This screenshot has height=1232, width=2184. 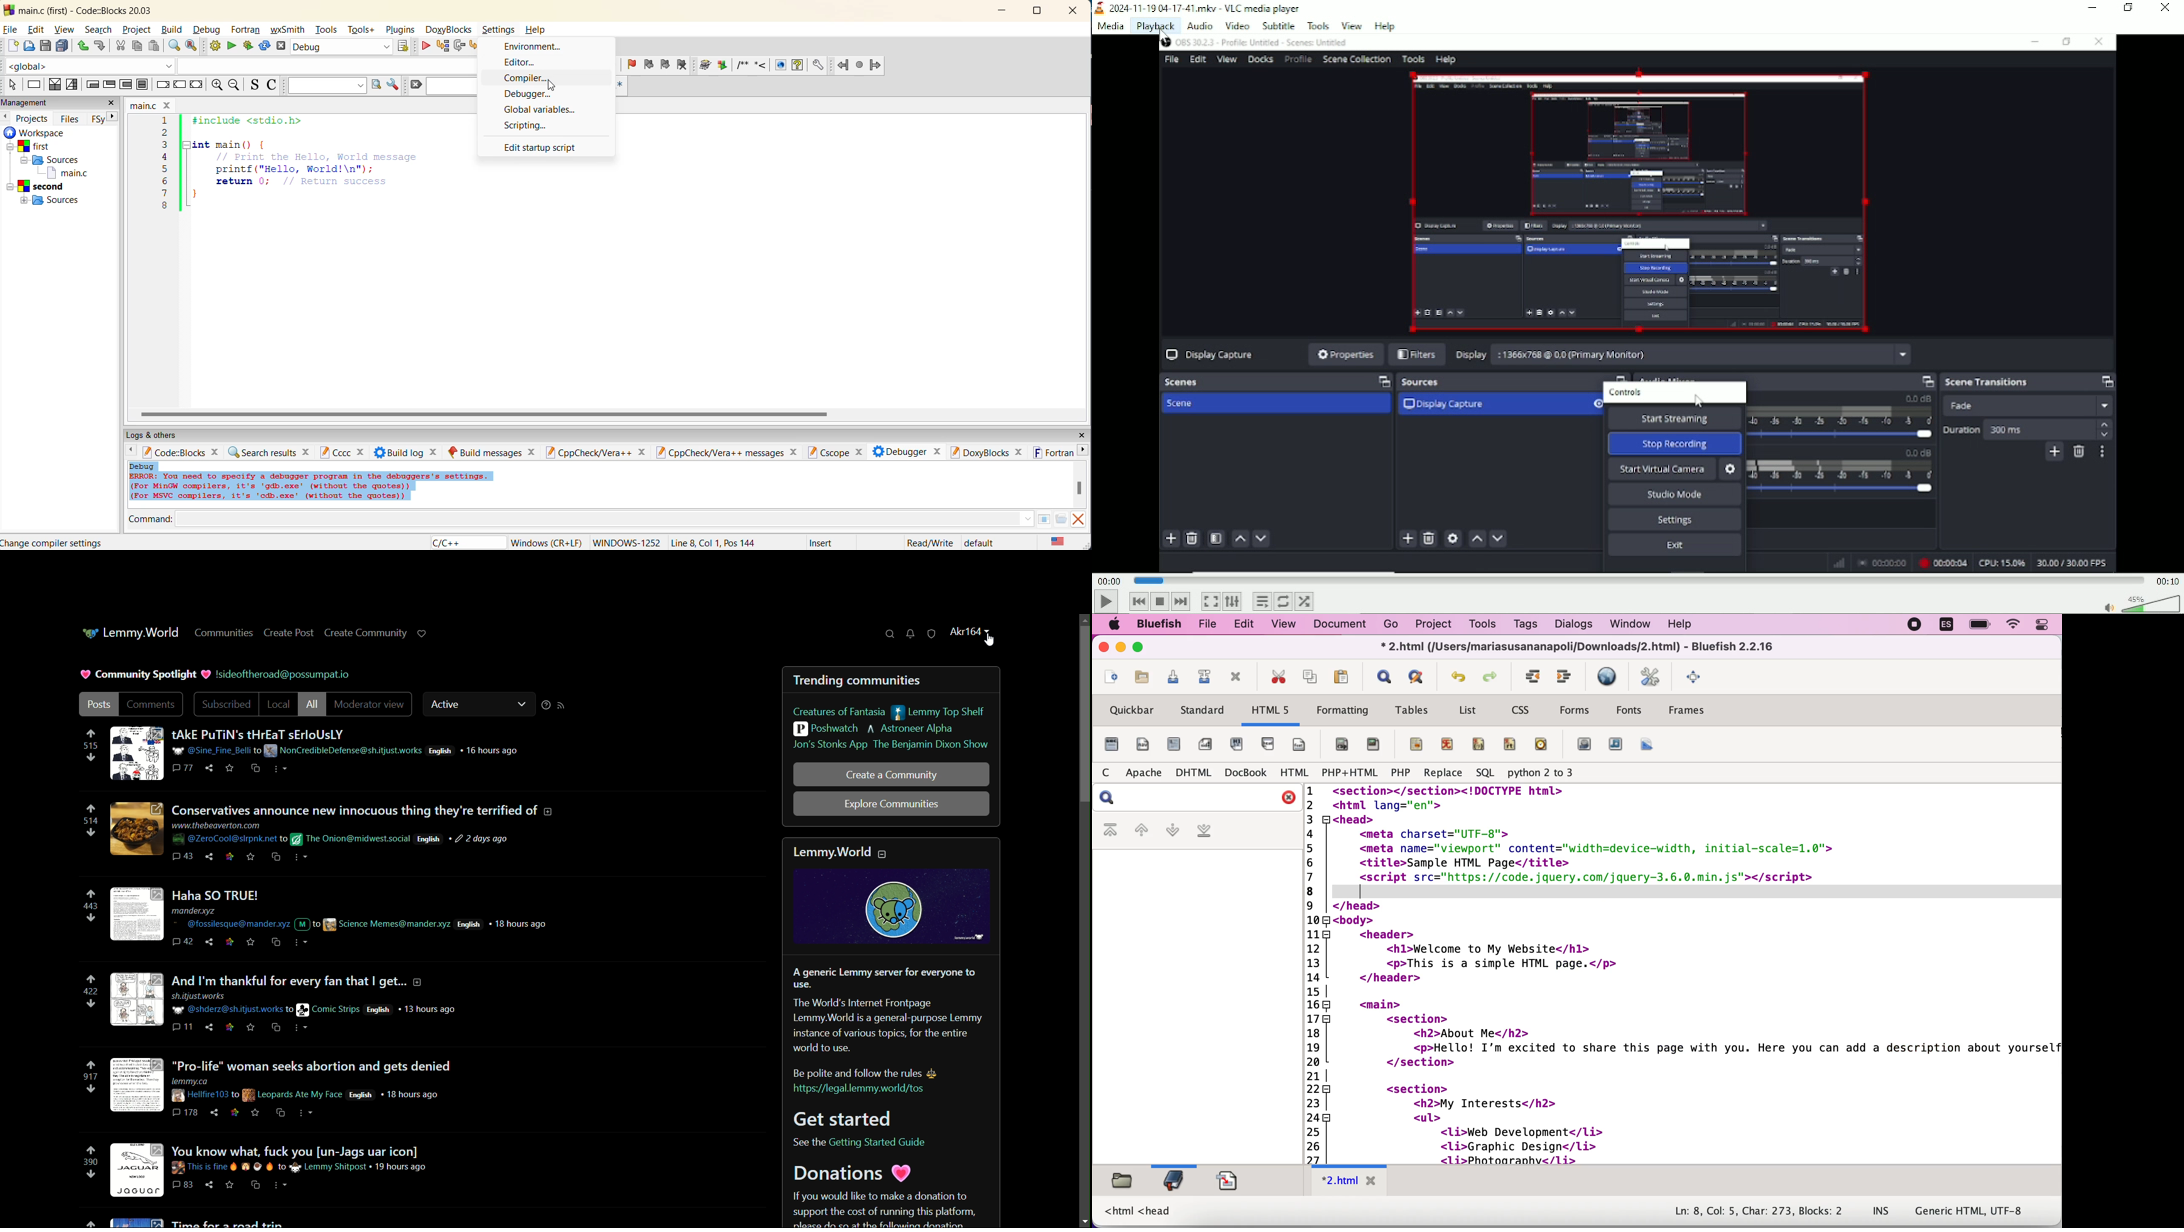 I want to click on cccc, so click(x=343, y=453).